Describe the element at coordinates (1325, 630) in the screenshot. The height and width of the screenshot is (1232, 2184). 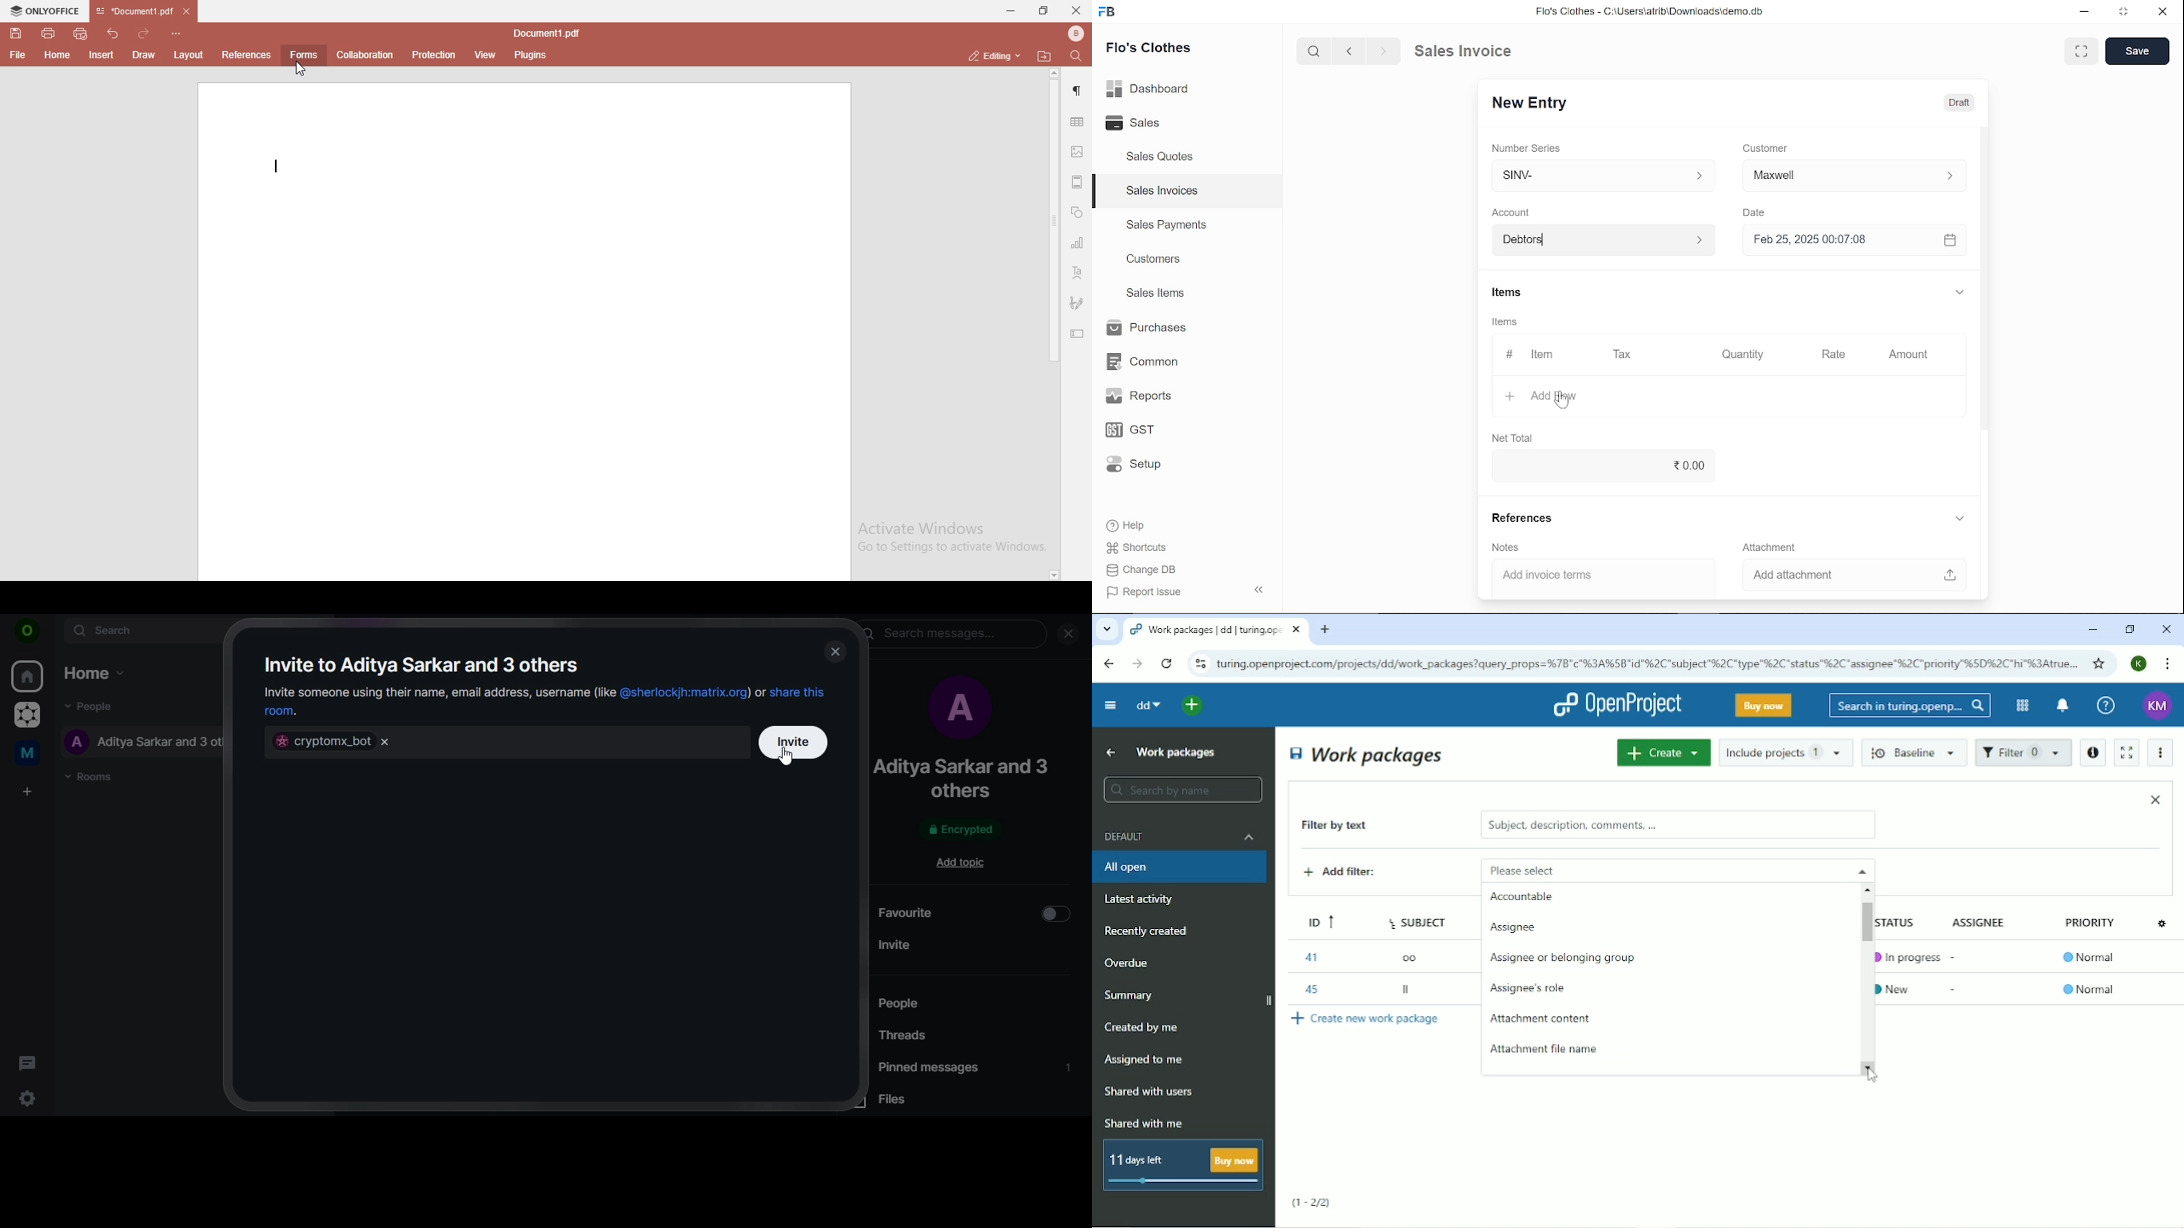
I see `New tab` at that location.